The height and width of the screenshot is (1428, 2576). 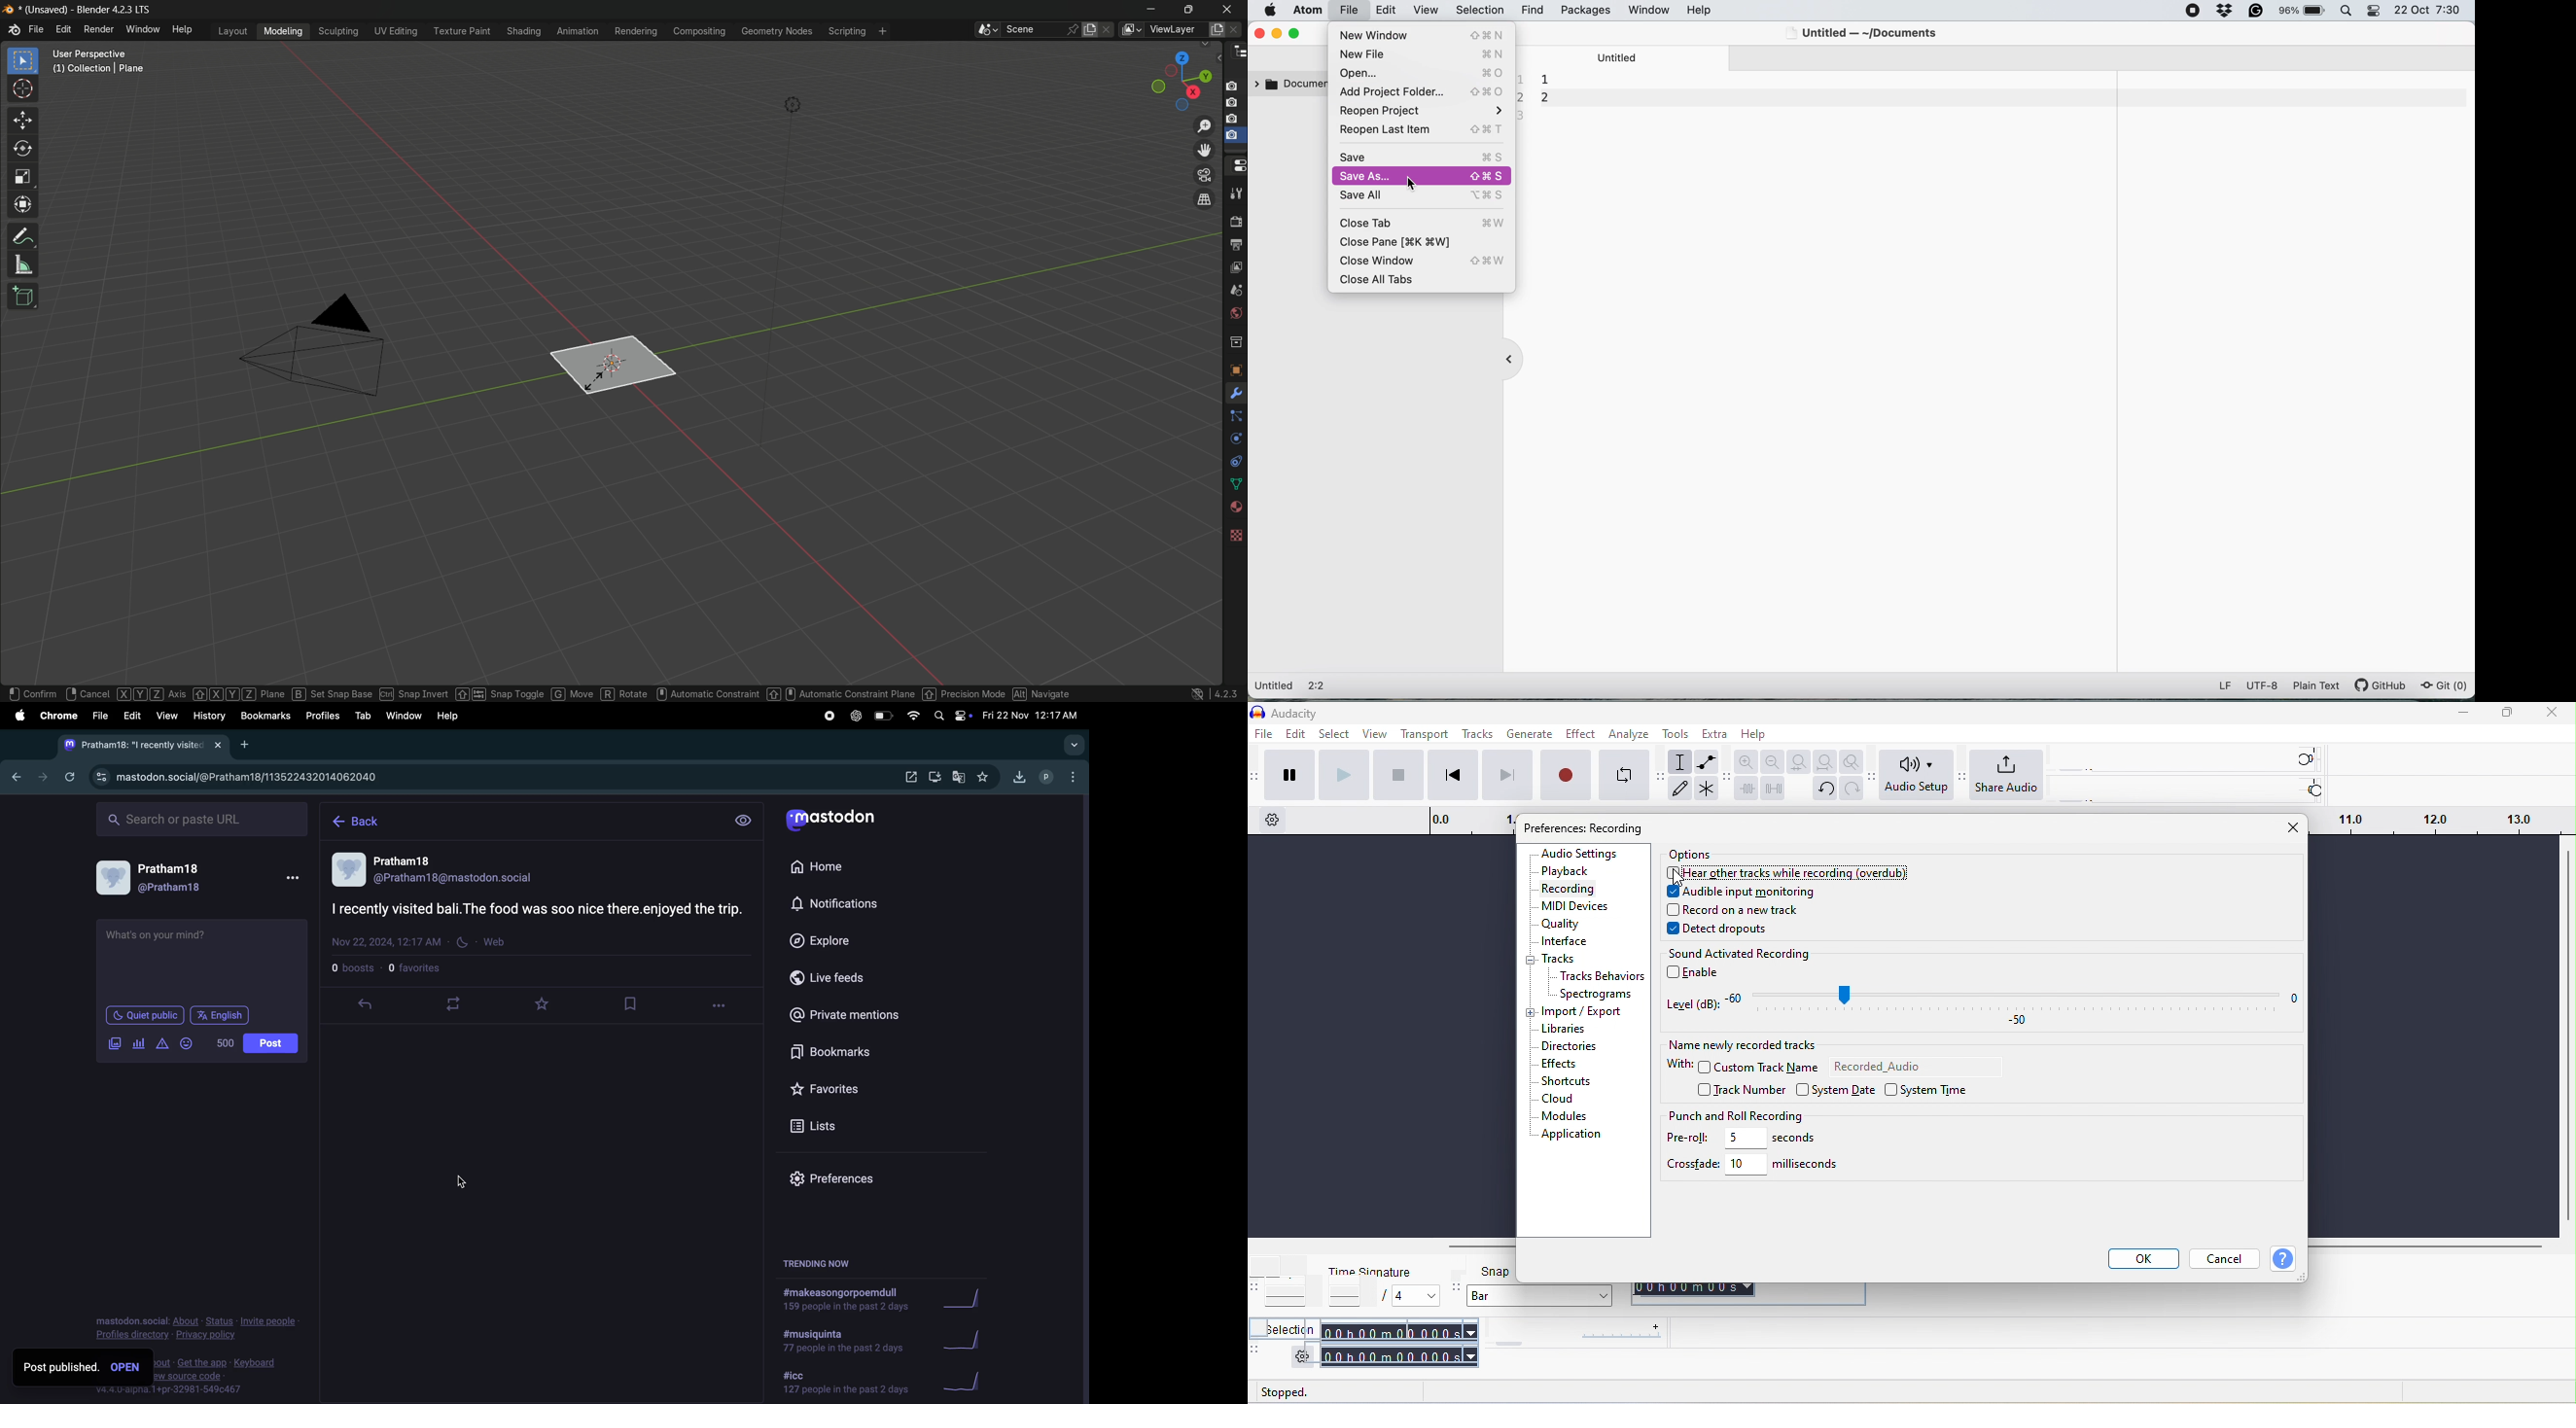 I want to click on mastodon logo, so click(x=843, y=818).